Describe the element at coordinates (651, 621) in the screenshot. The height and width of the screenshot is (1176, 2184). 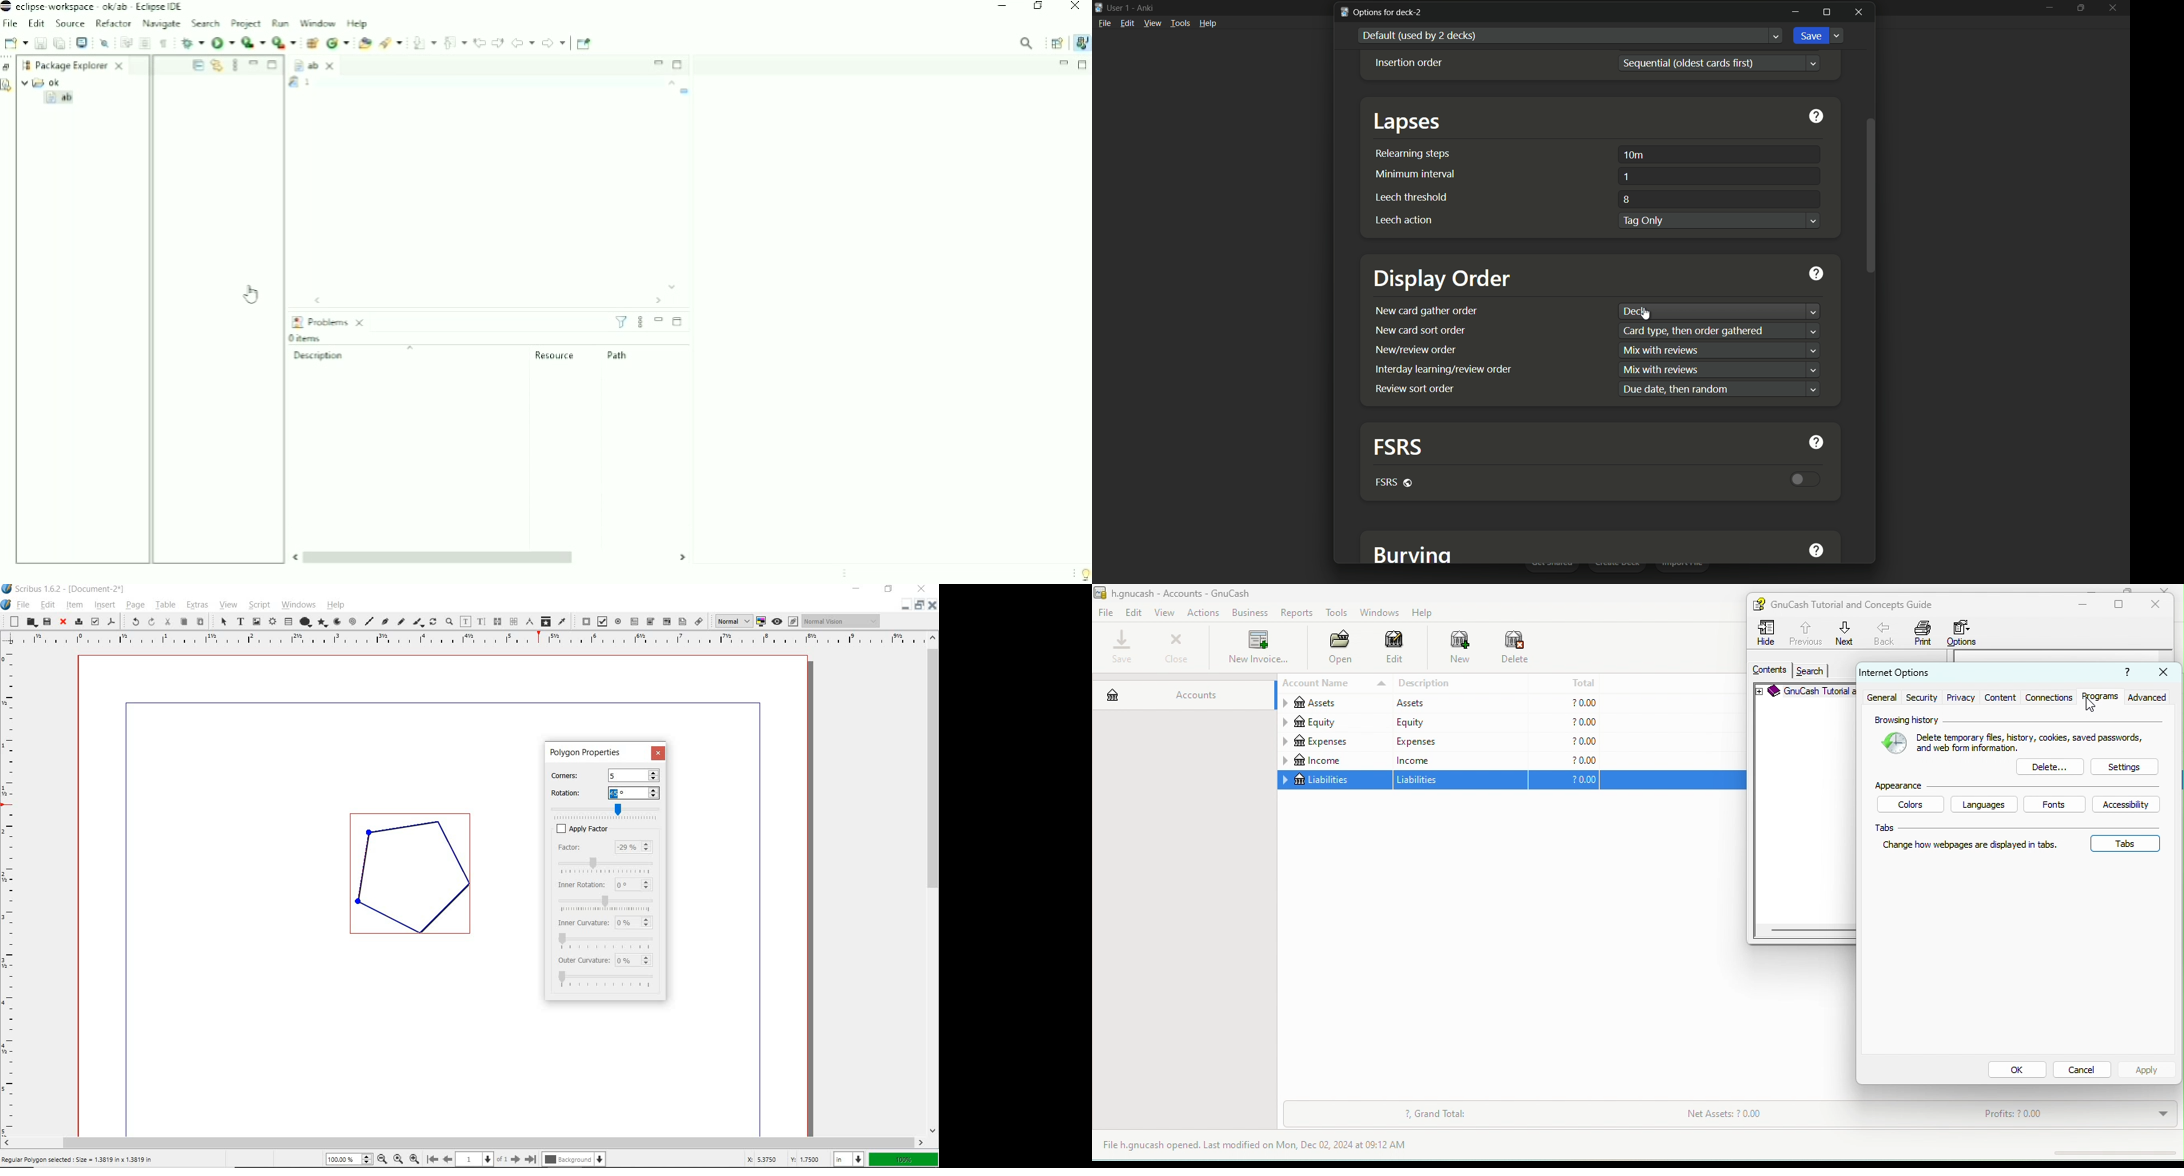
I see `pdf combo box` at that location.